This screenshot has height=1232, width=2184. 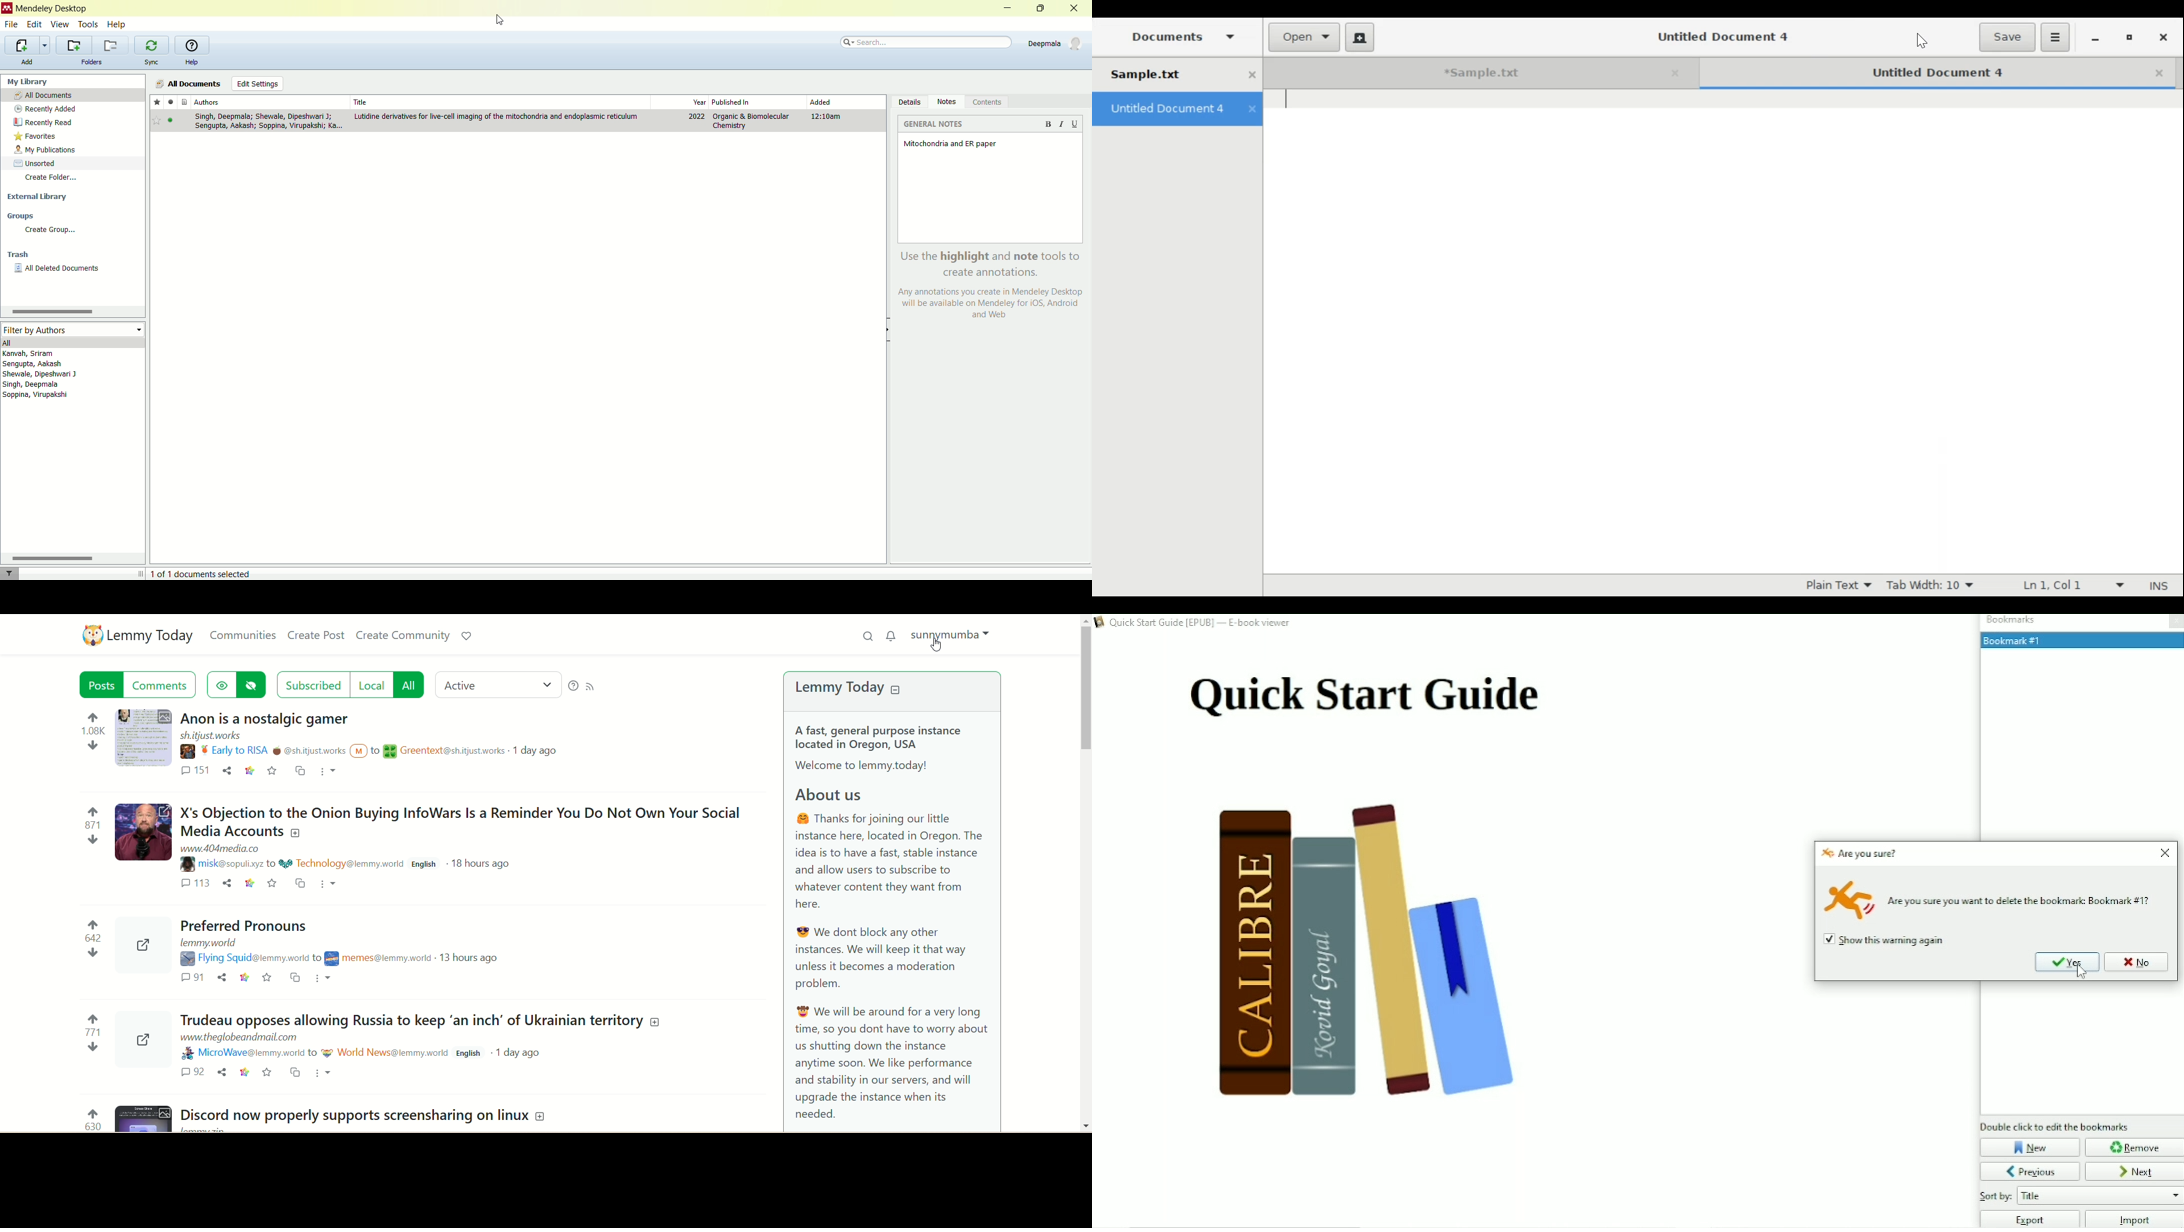 What do you see at coordinates (951, 144) in the screenshot?
I see `Mitochondria and ER paper` at bounding box center [951, 144].